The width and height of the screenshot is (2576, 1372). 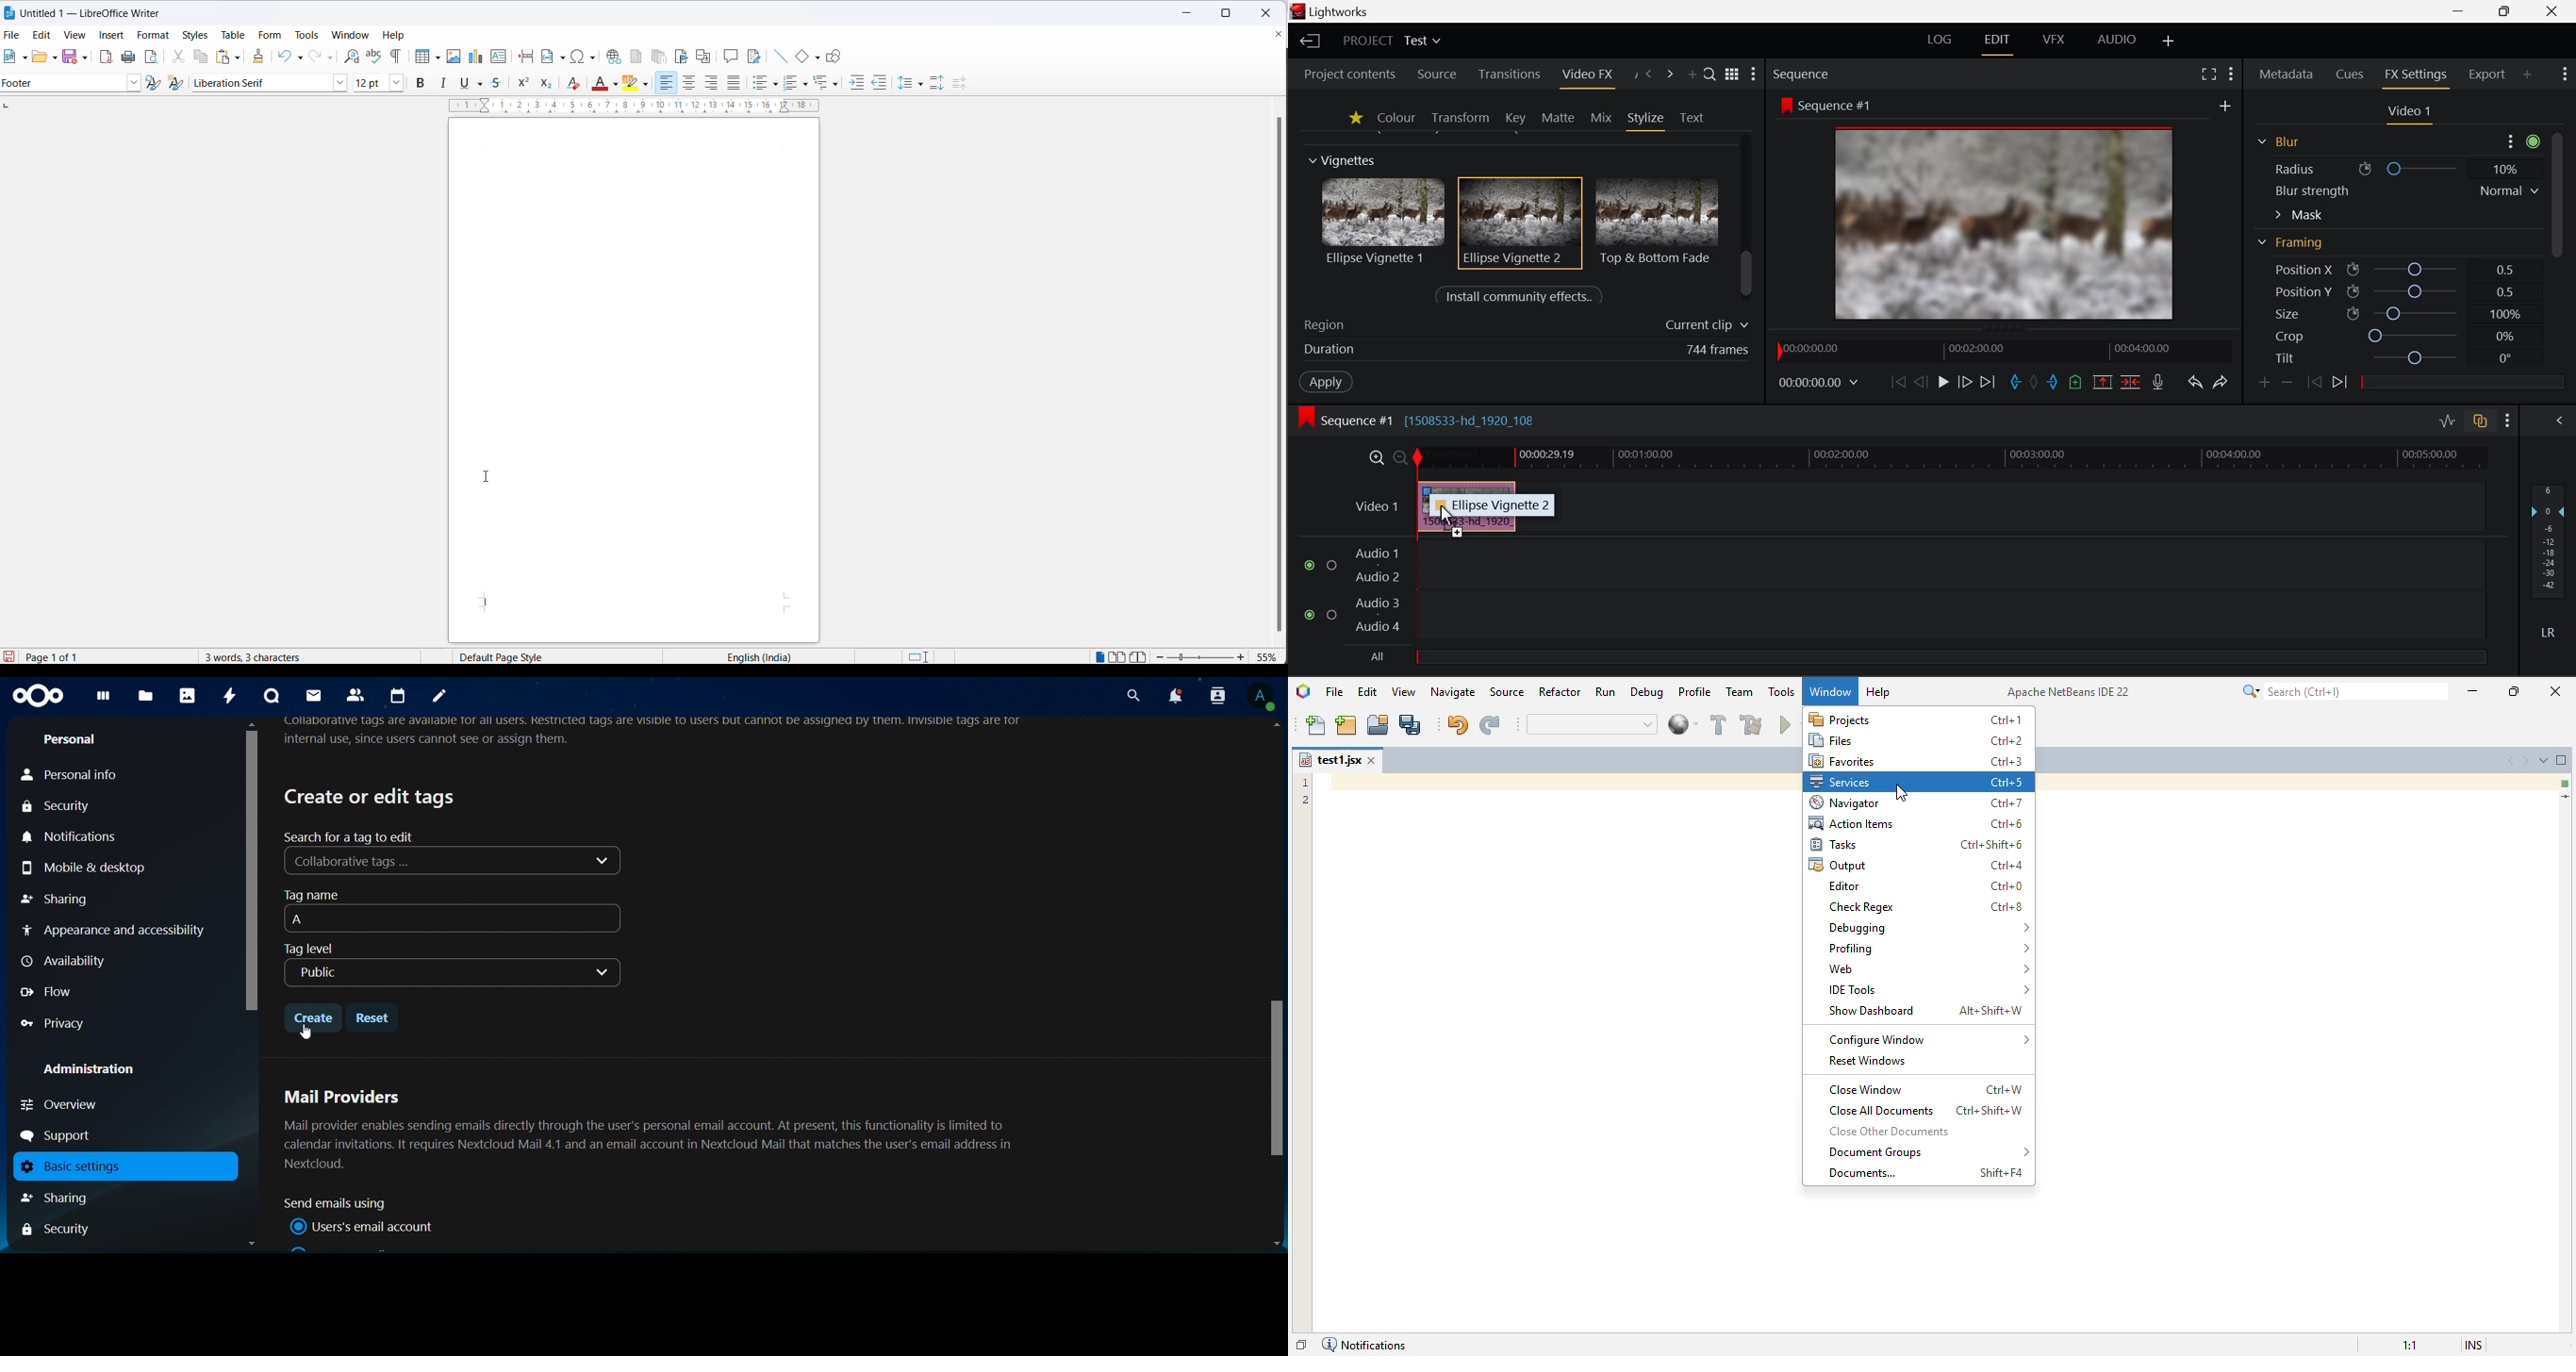 I want to click on search (ctrl+l), so click(x=2342, y=691).